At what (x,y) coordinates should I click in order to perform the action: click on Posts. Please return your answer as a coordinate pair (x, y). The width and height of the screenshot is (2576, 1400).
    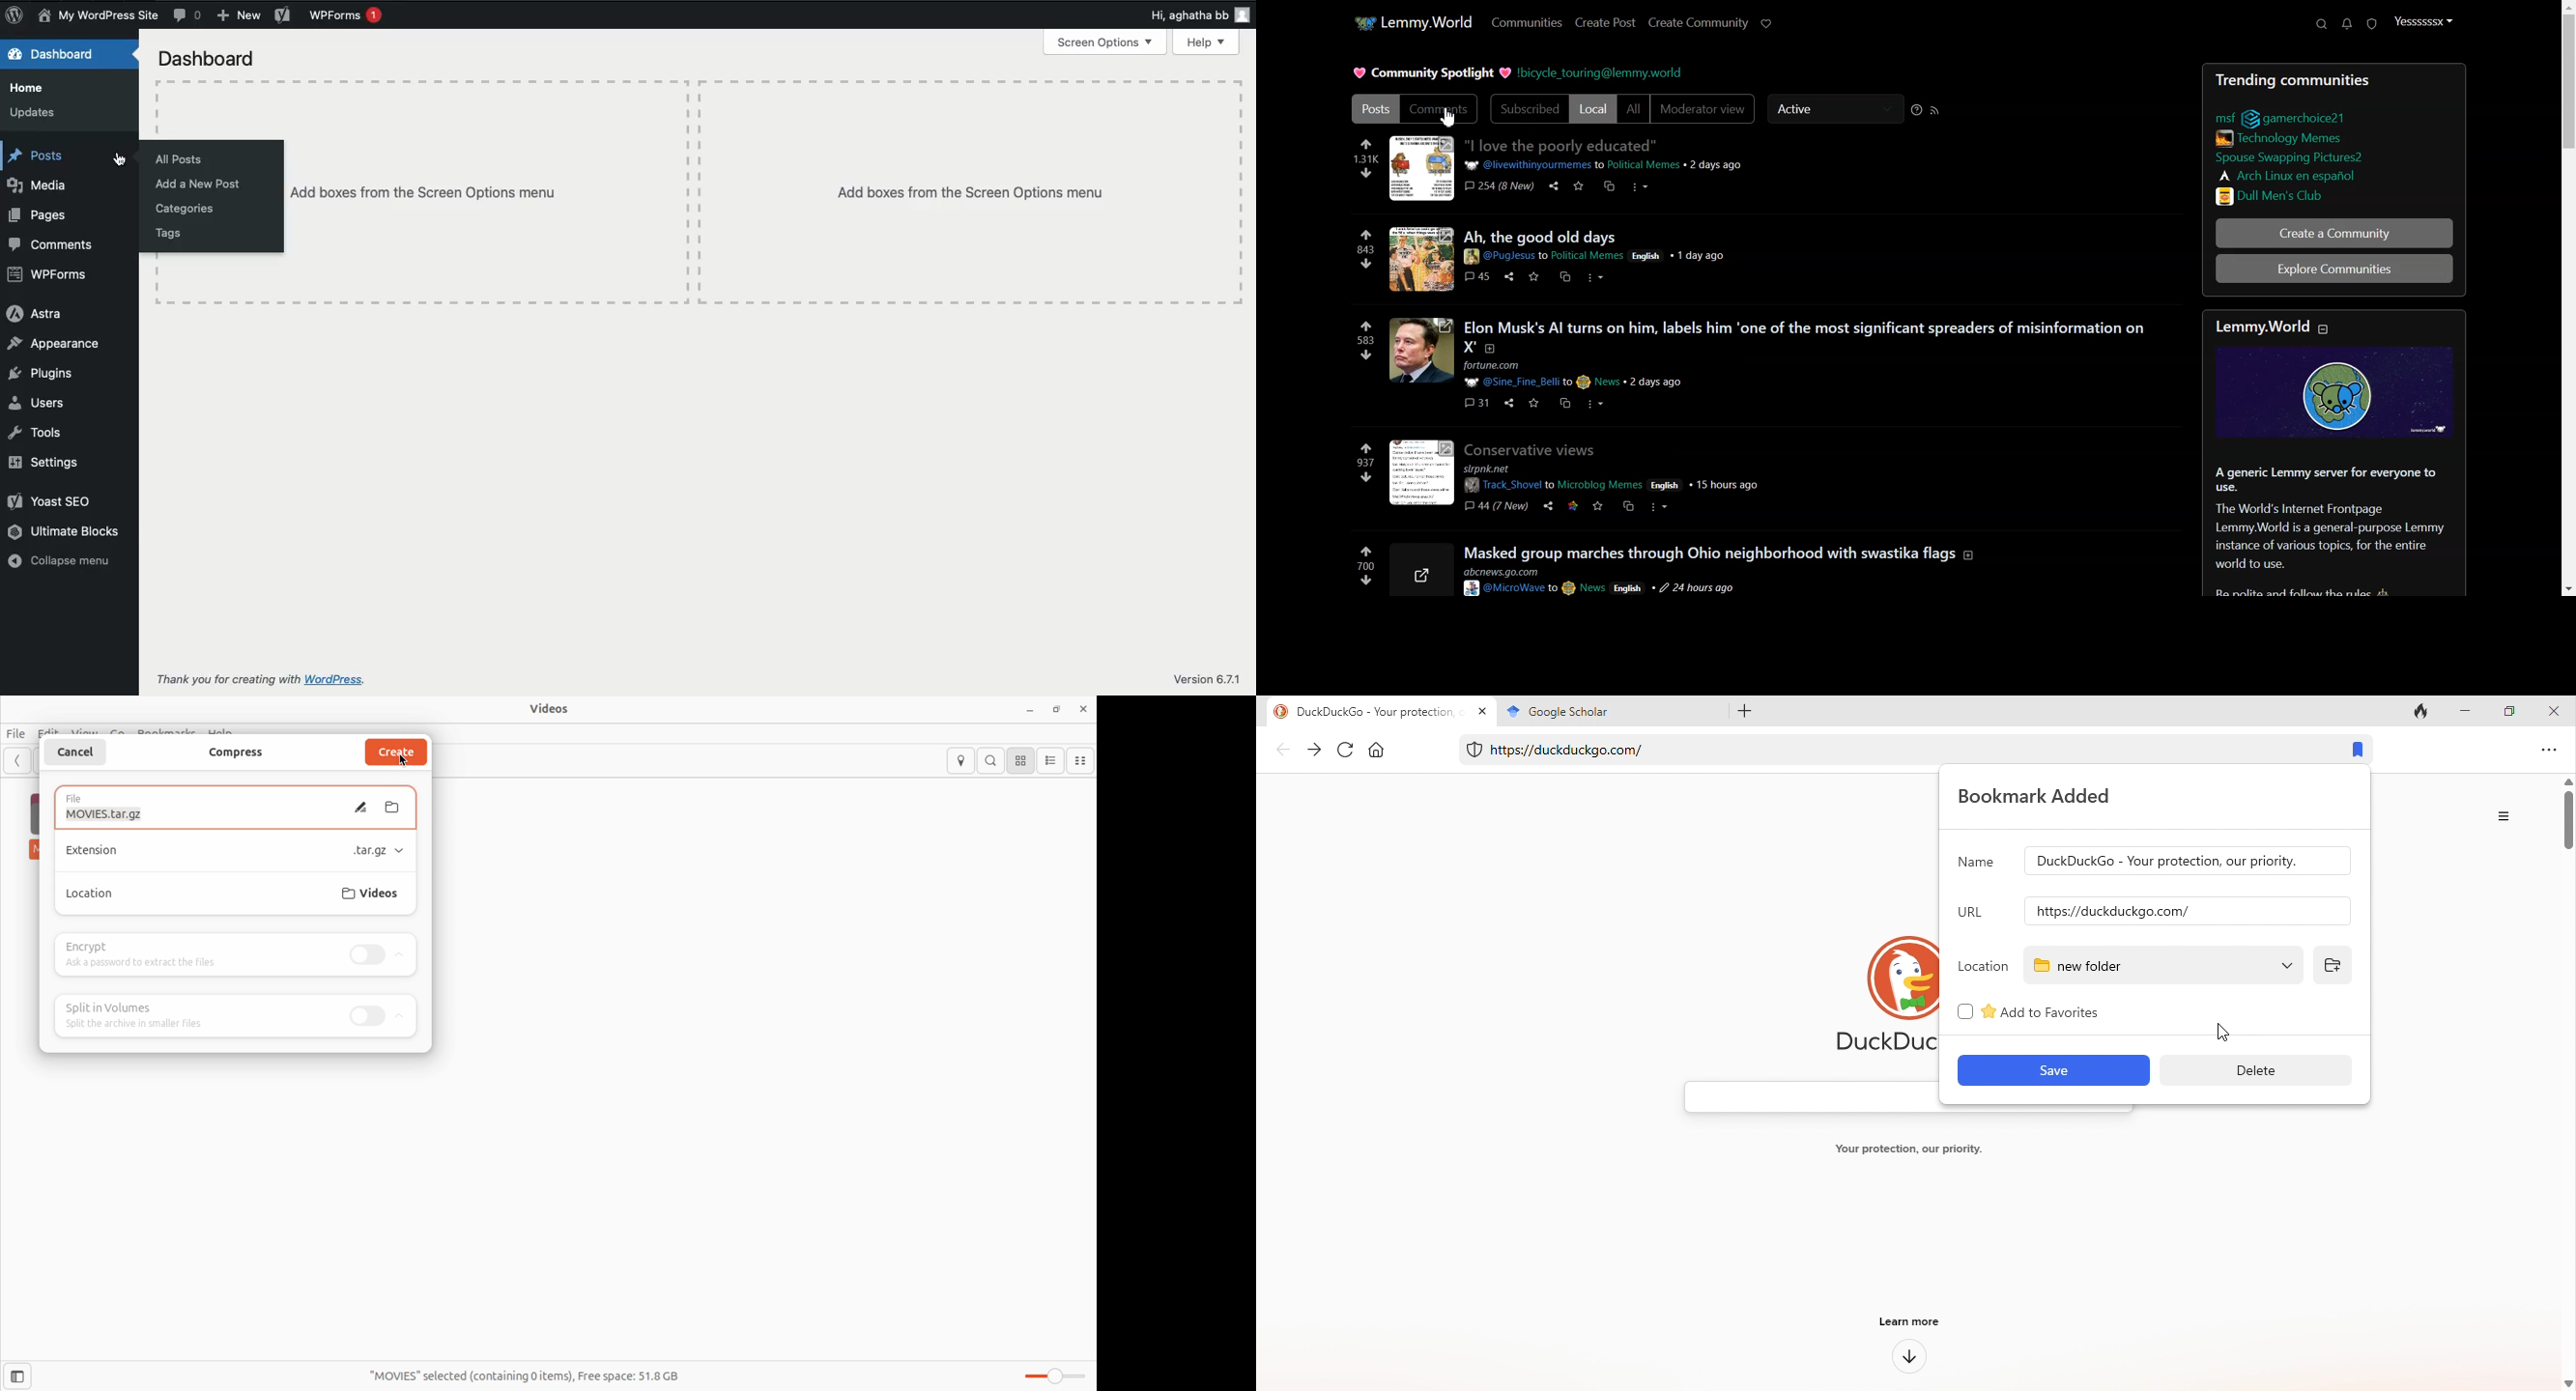
    Looking at the image, I should click on (1373, 109).